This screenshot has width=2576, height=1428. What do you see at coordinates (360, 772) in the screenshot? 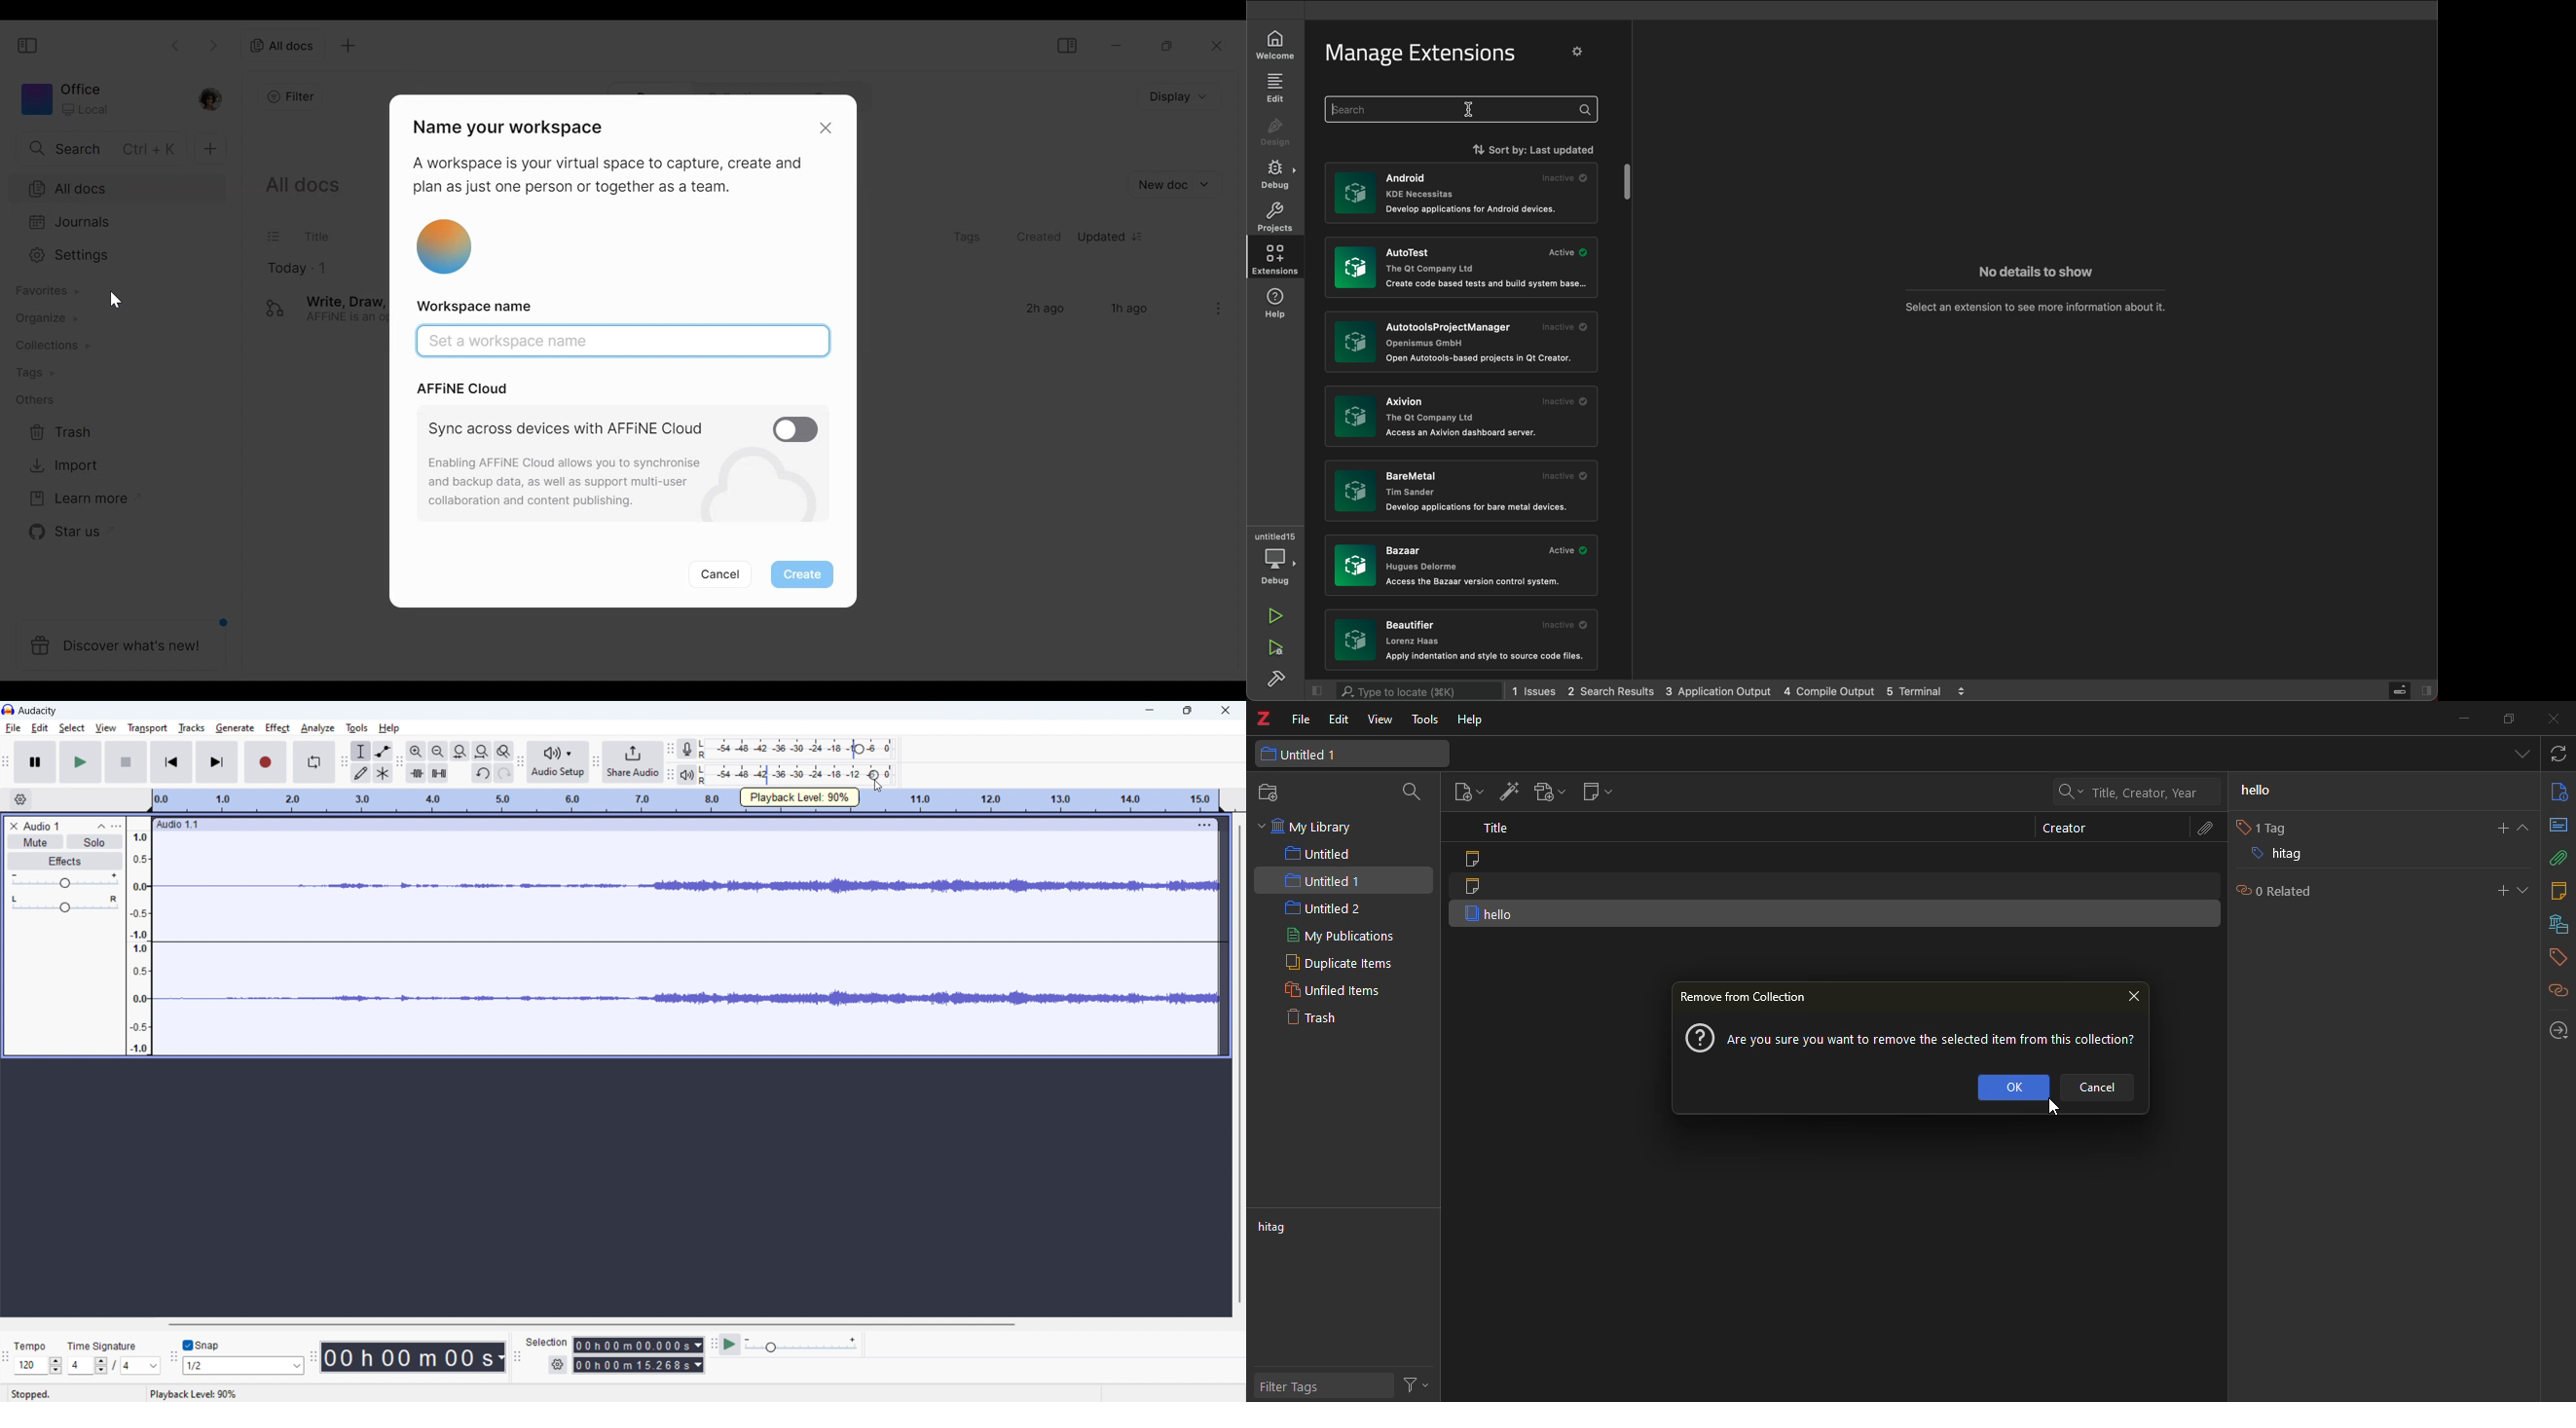
I see `draw tool` at bounding box center [360, 772].